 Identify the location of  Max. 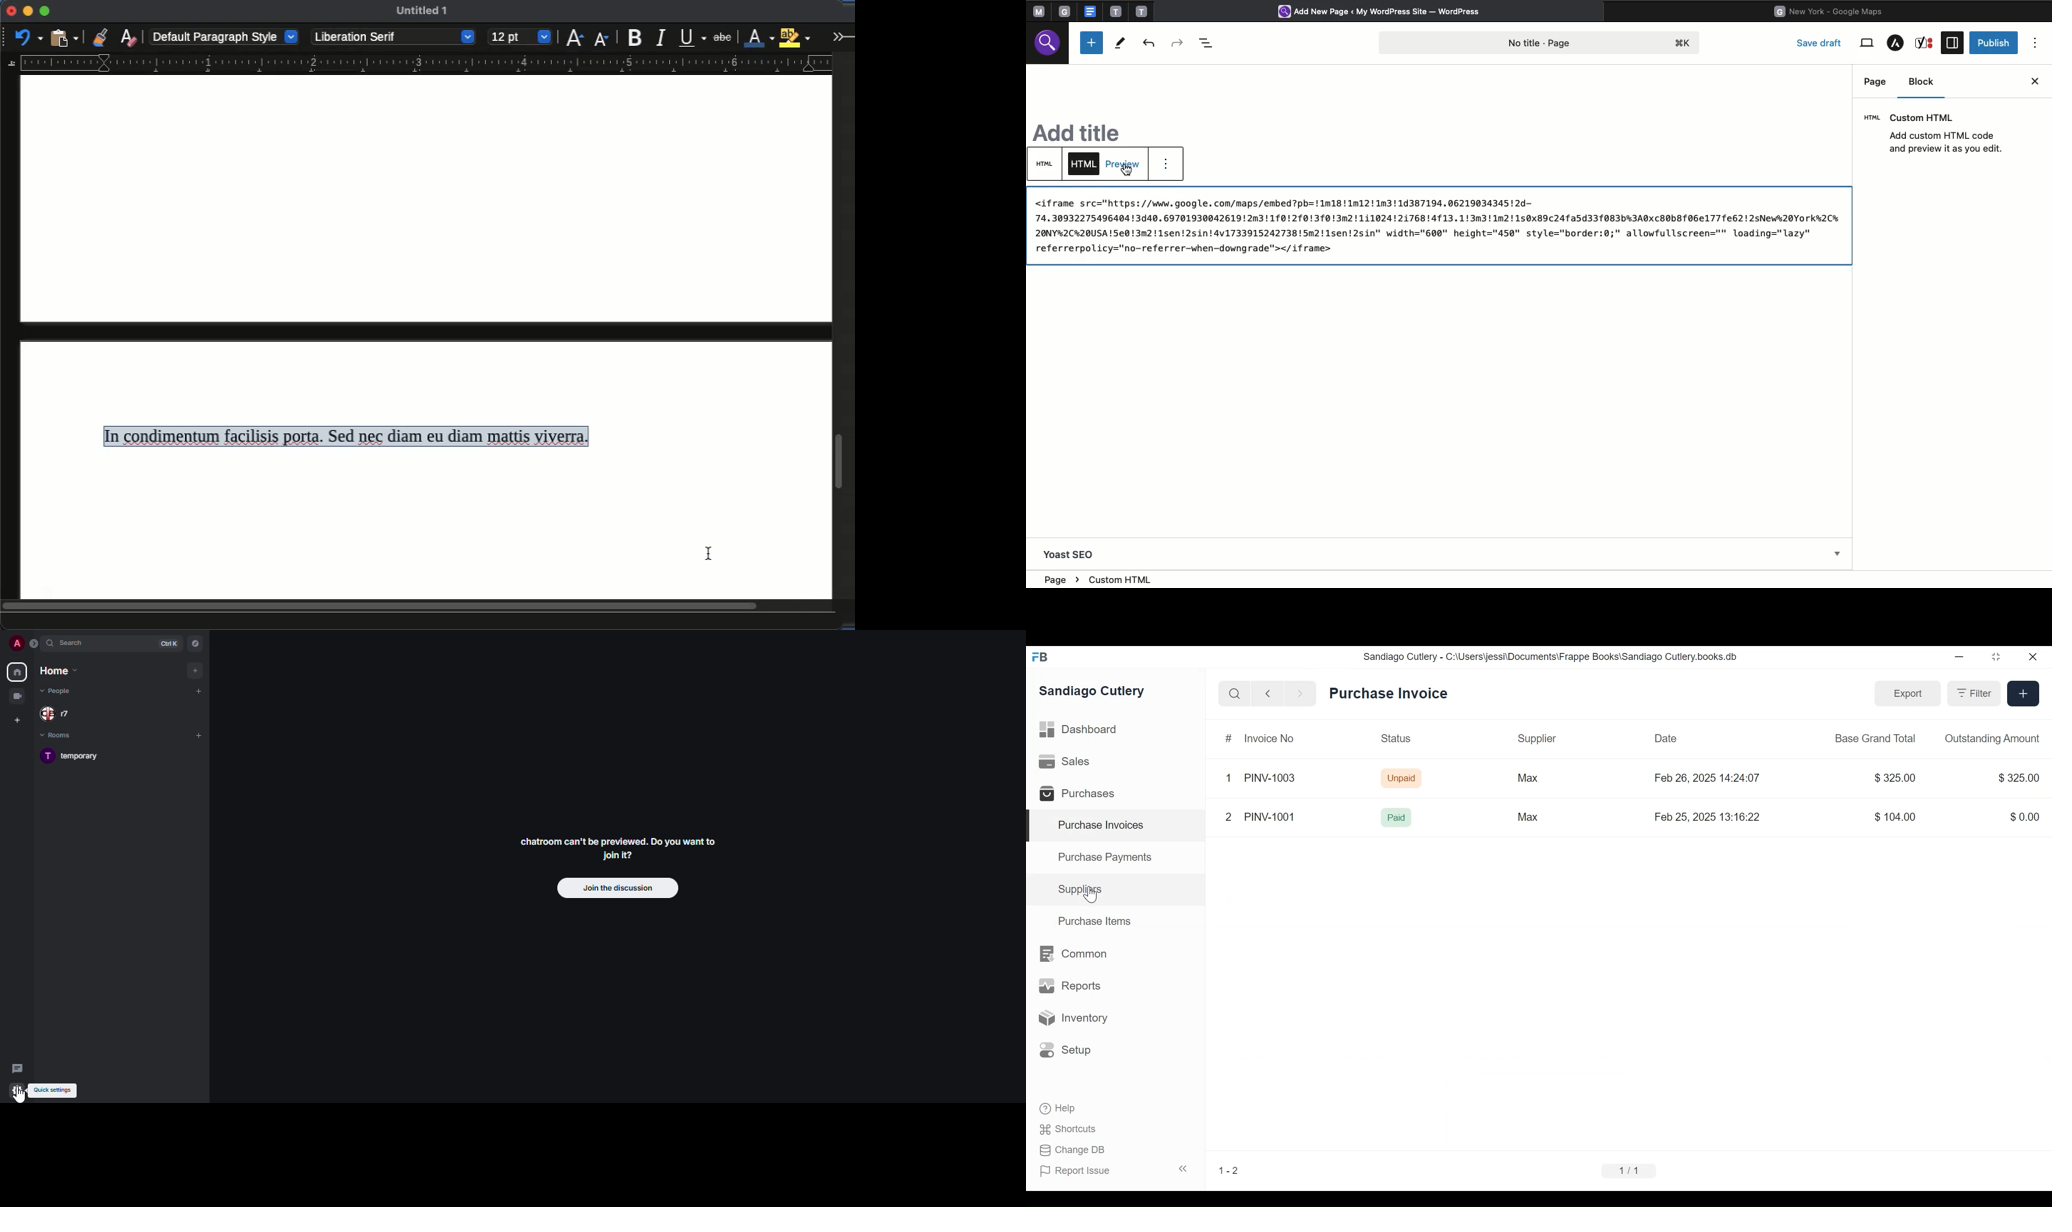
(1532, 778).